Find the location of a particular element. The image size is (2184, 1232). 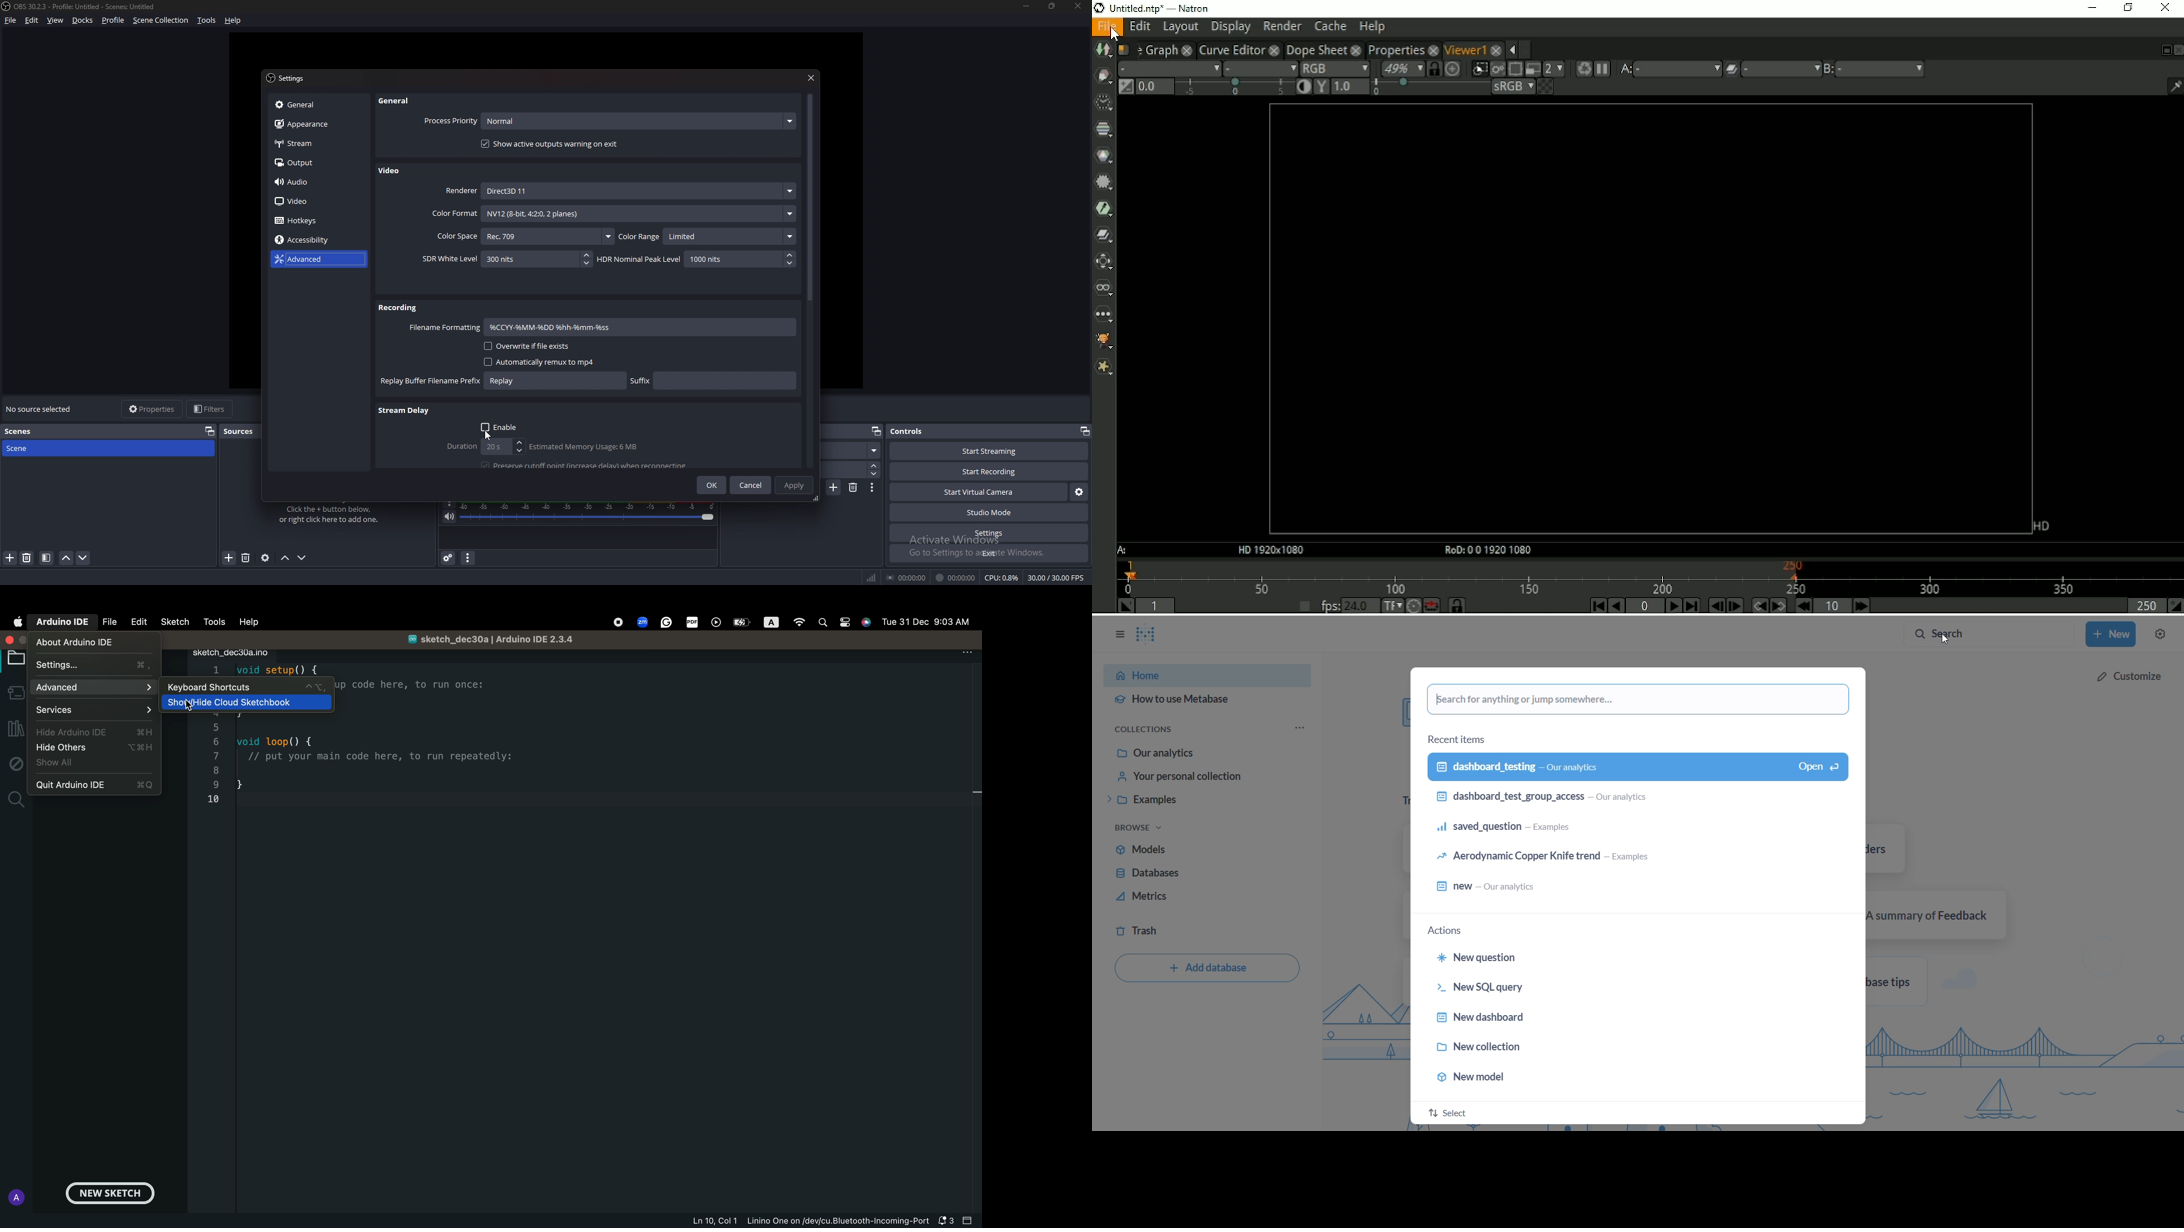

ok is located at coordinates (713, 485).